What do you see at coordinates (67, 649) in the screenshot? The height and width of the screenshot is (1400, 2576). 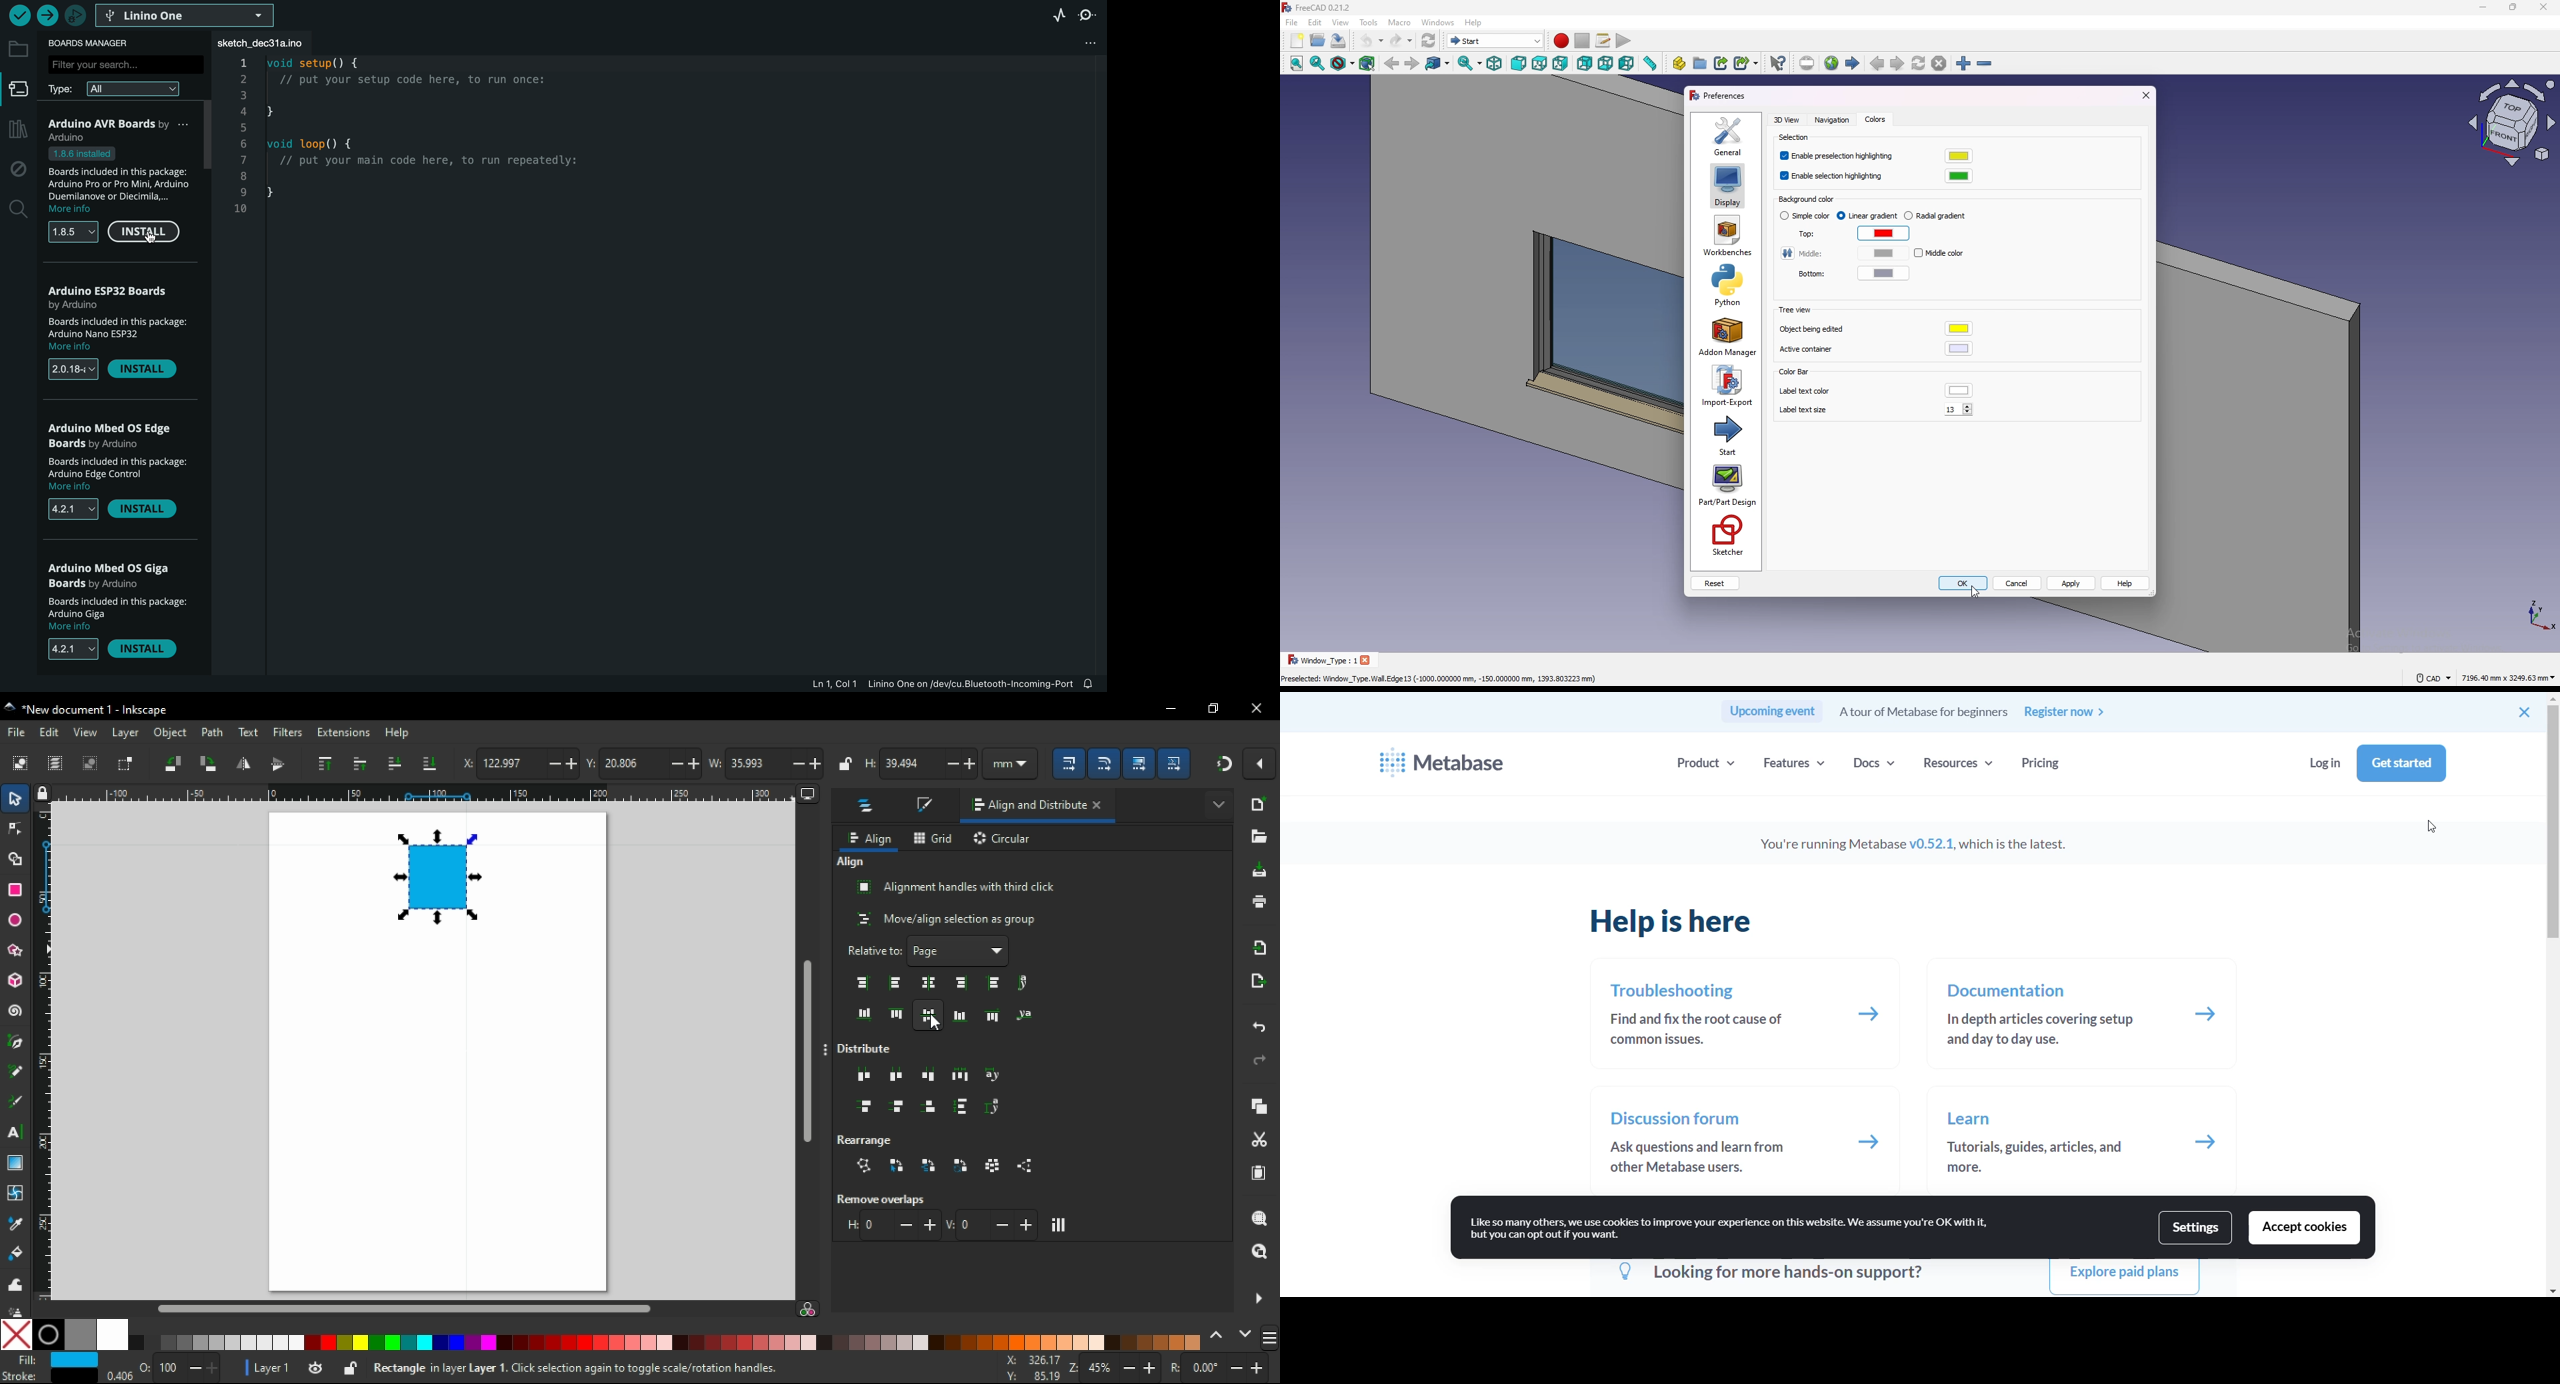 I see `versions` at bounding box center [67, 649].